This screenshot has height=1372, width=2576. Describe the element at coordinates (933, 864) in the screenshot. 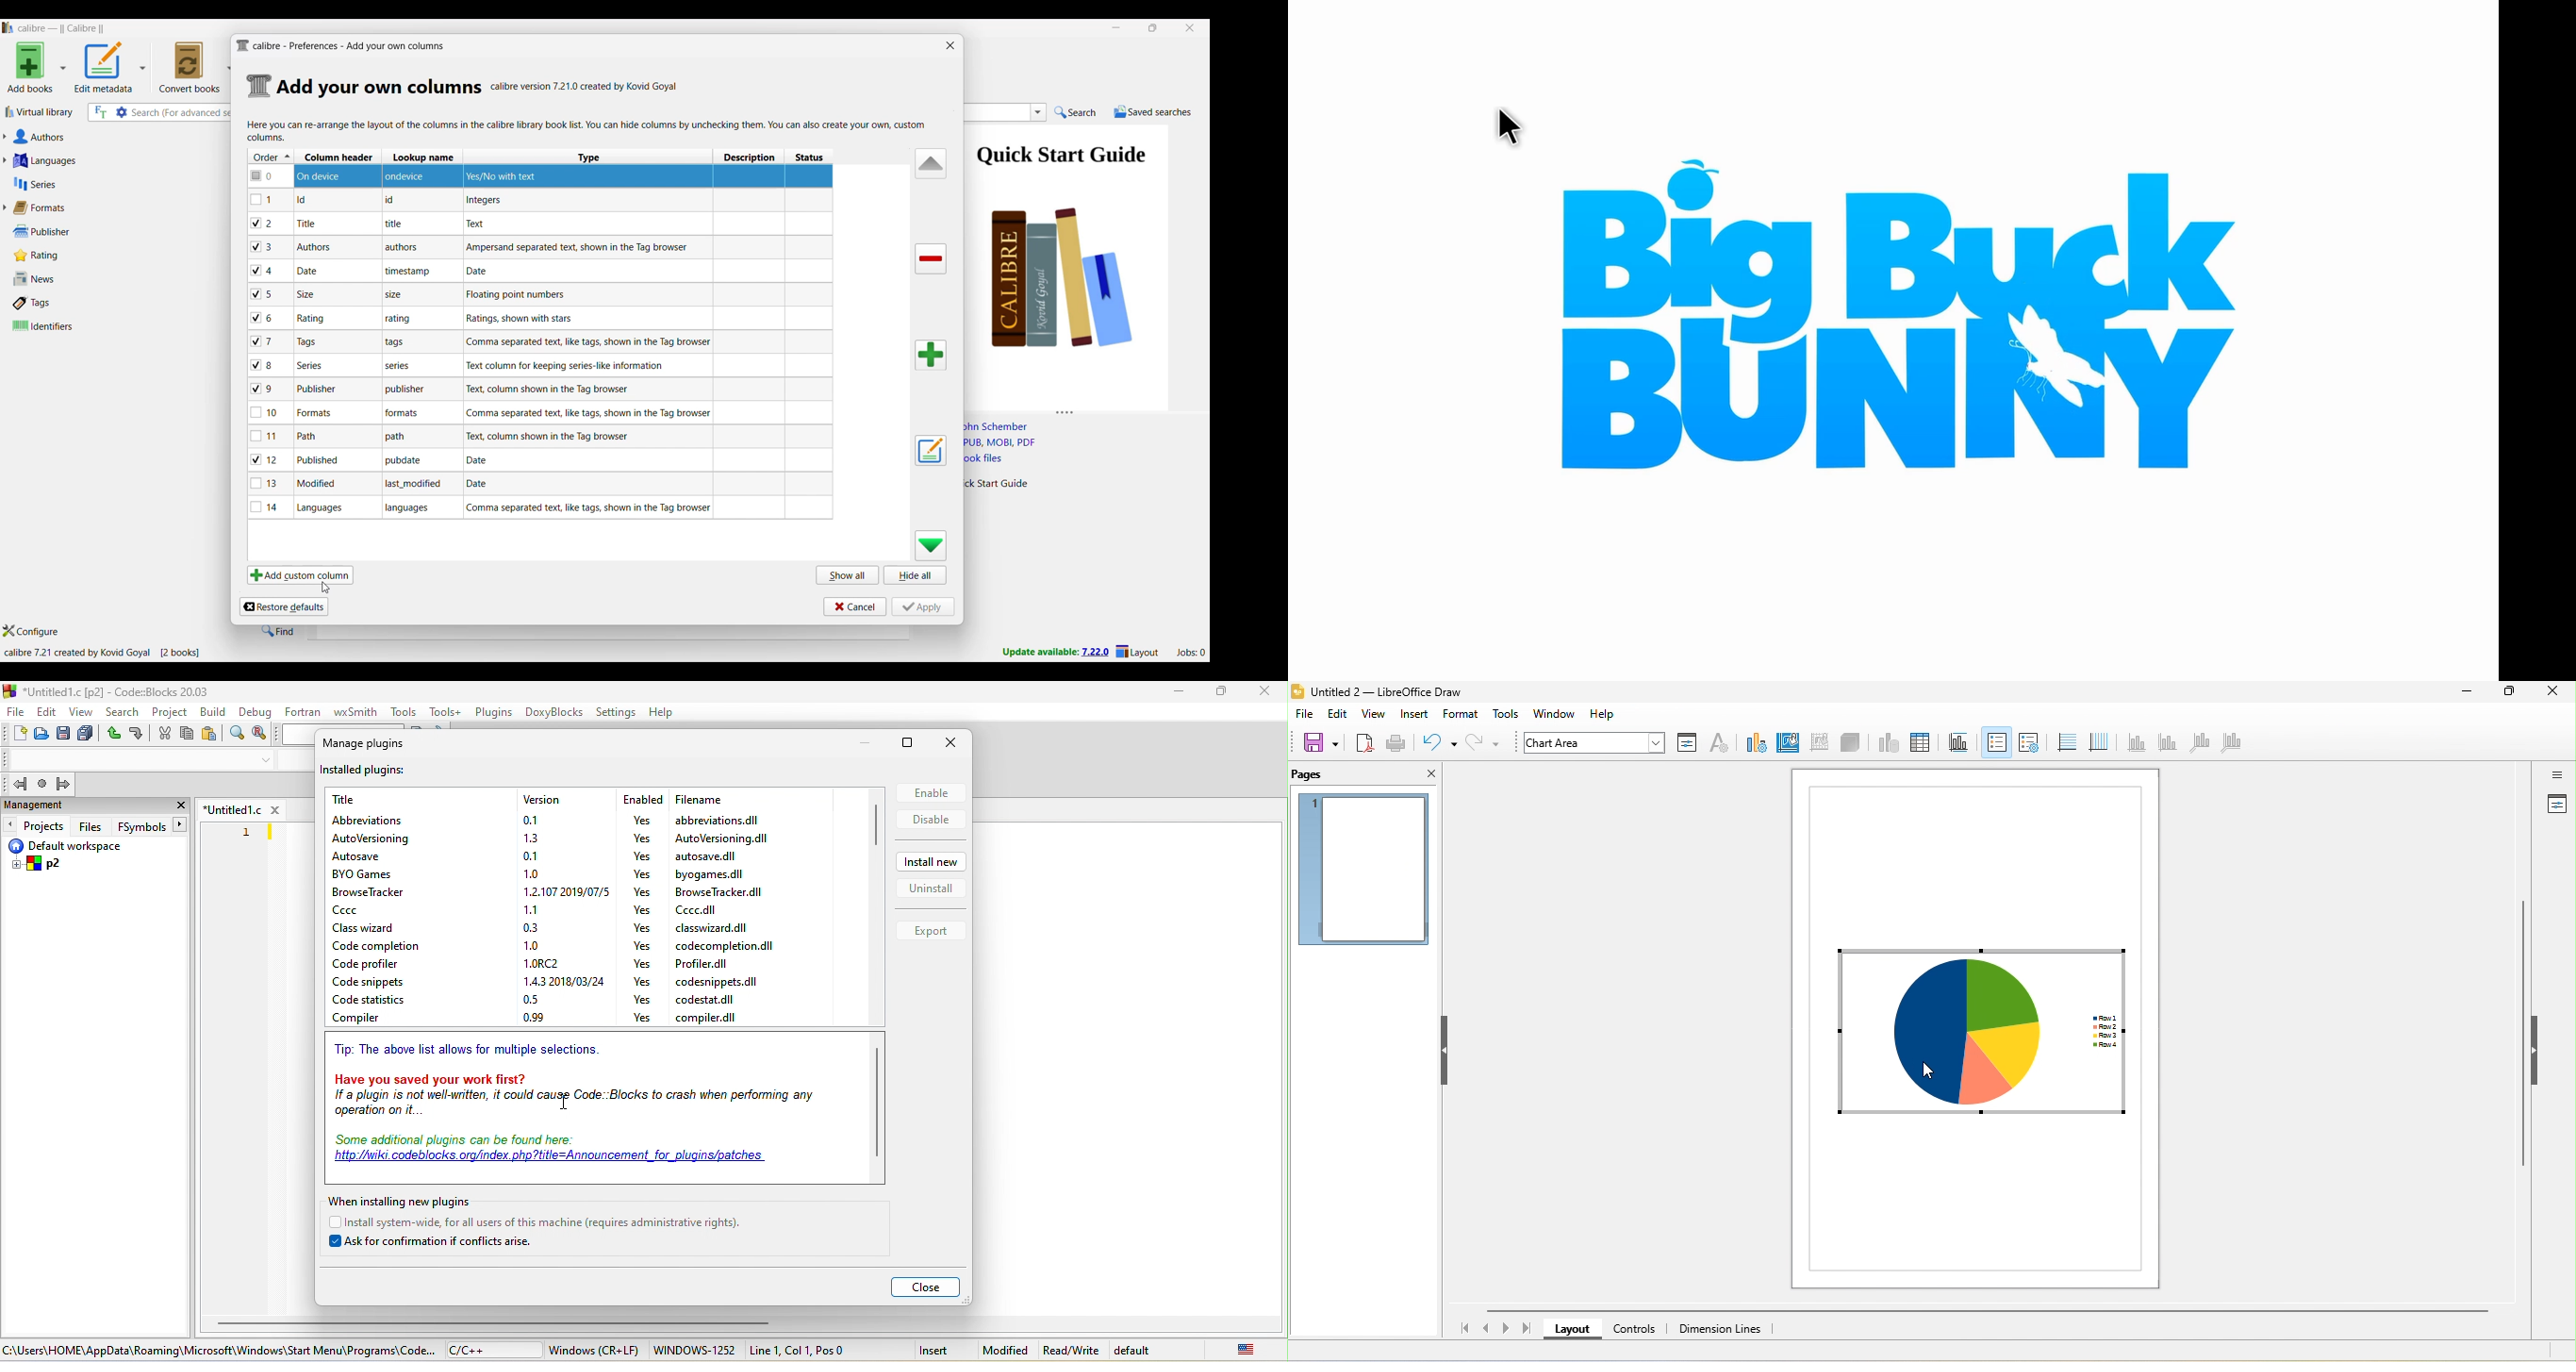

I see `install new` at that location.